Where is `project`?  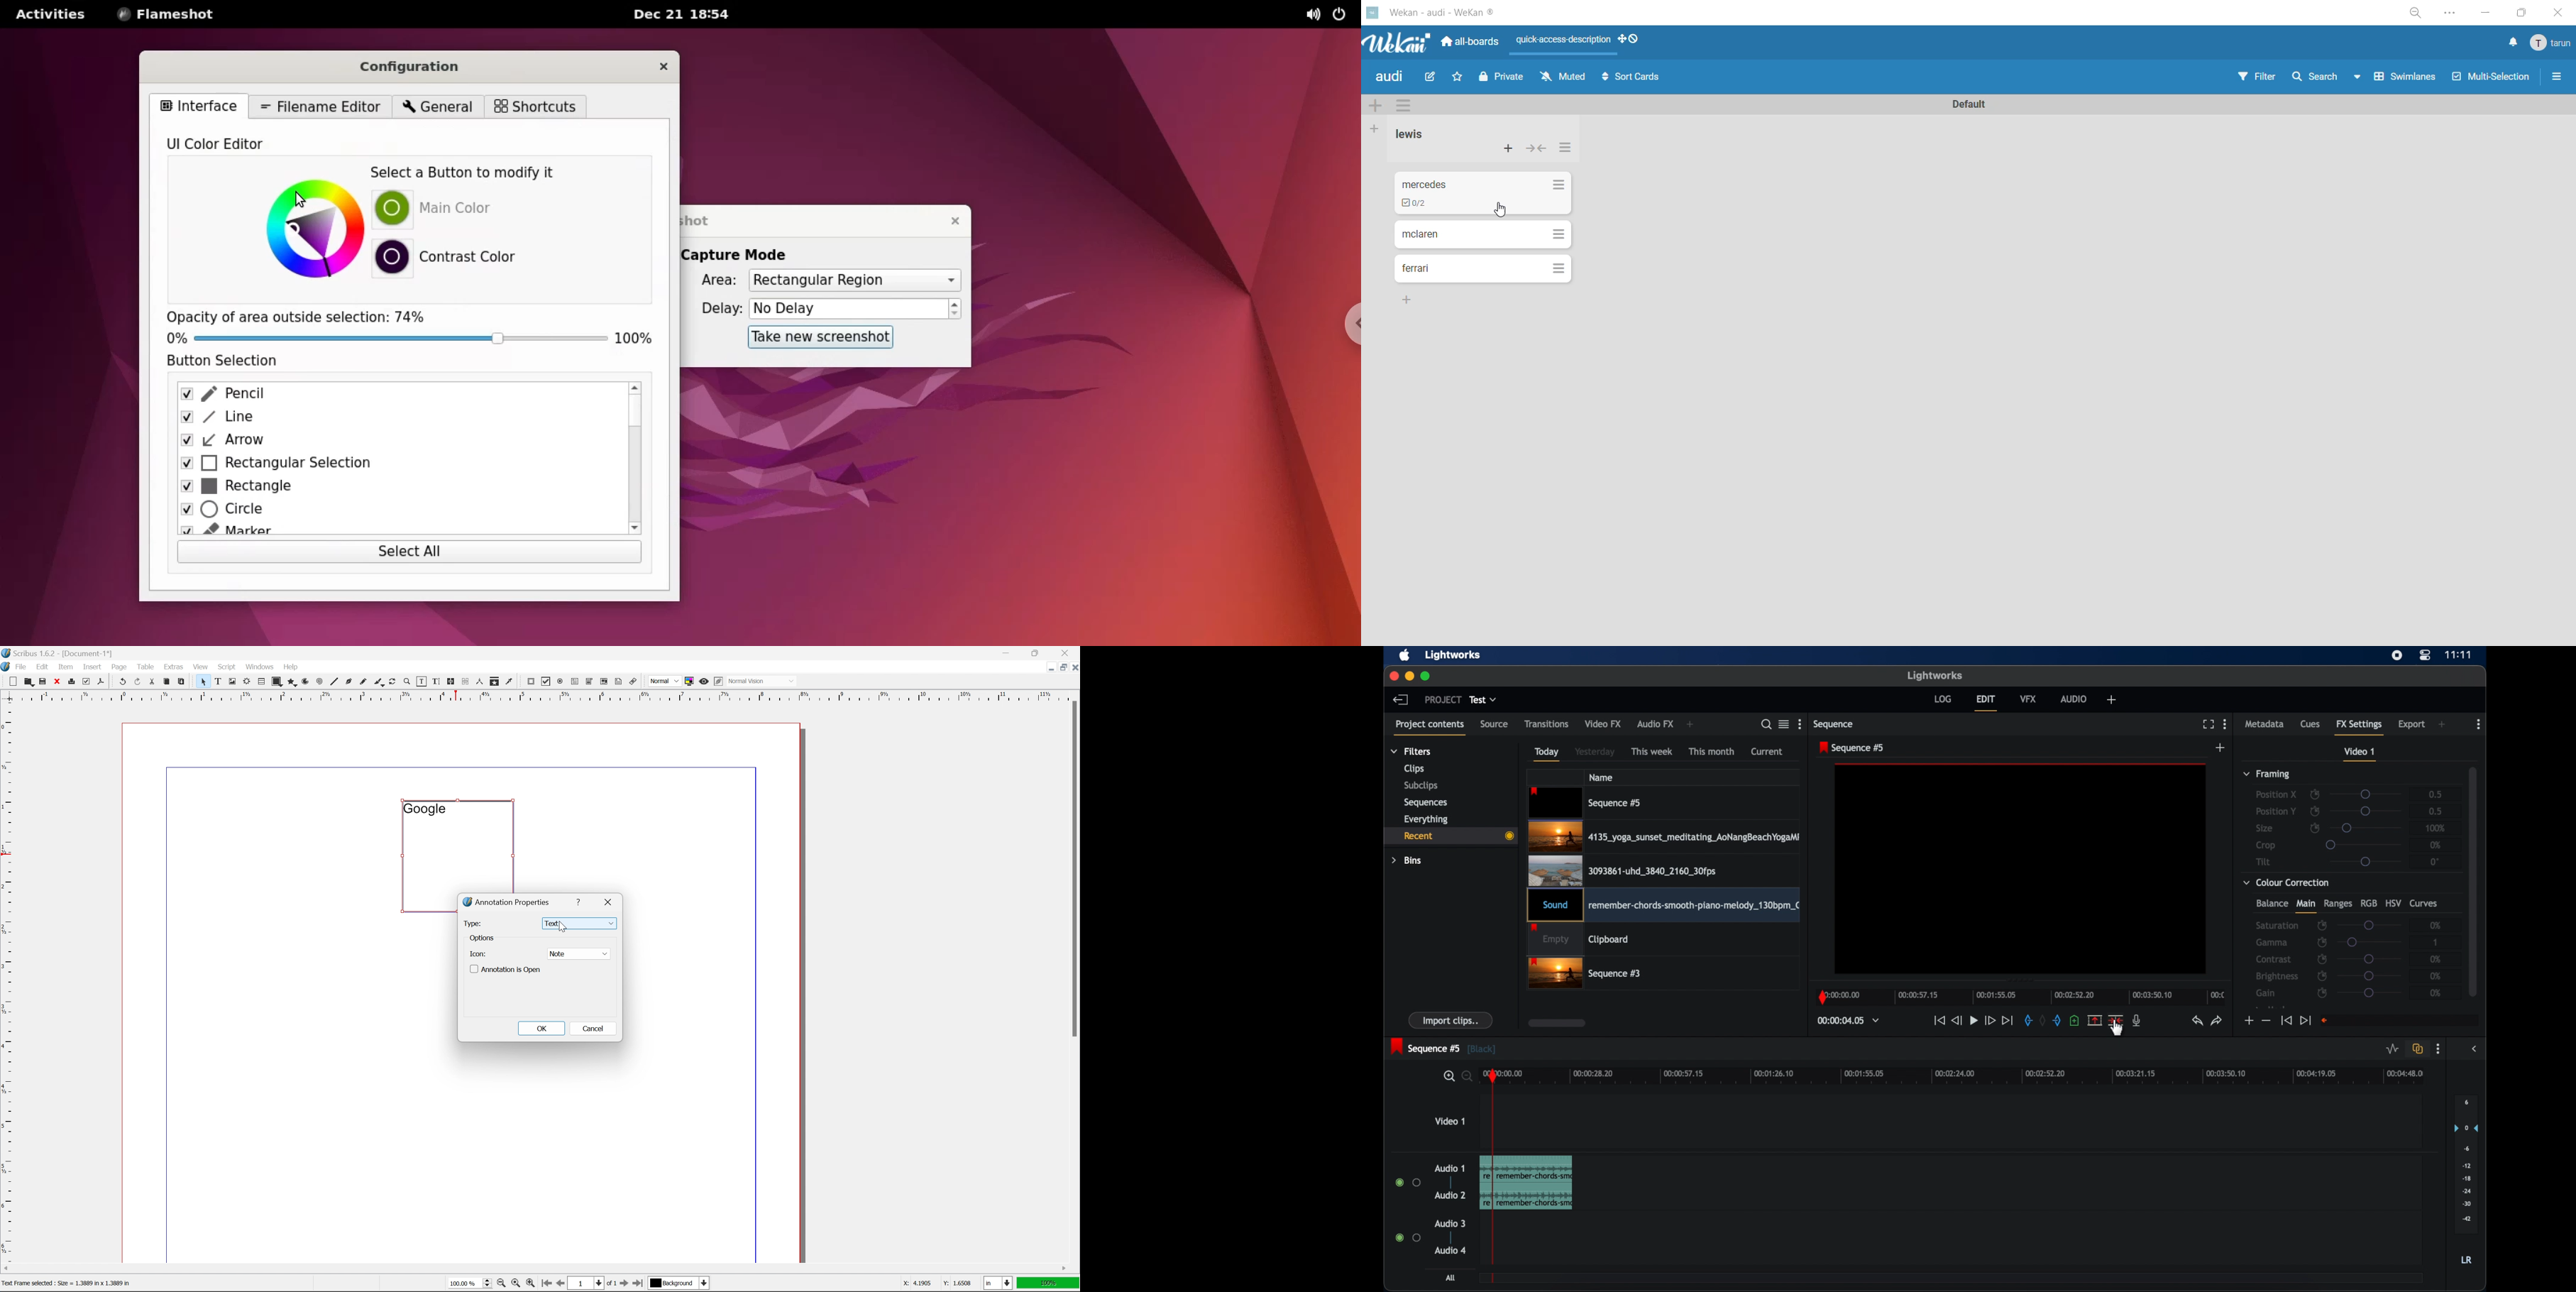
project is located at coordinates (1442, 699).